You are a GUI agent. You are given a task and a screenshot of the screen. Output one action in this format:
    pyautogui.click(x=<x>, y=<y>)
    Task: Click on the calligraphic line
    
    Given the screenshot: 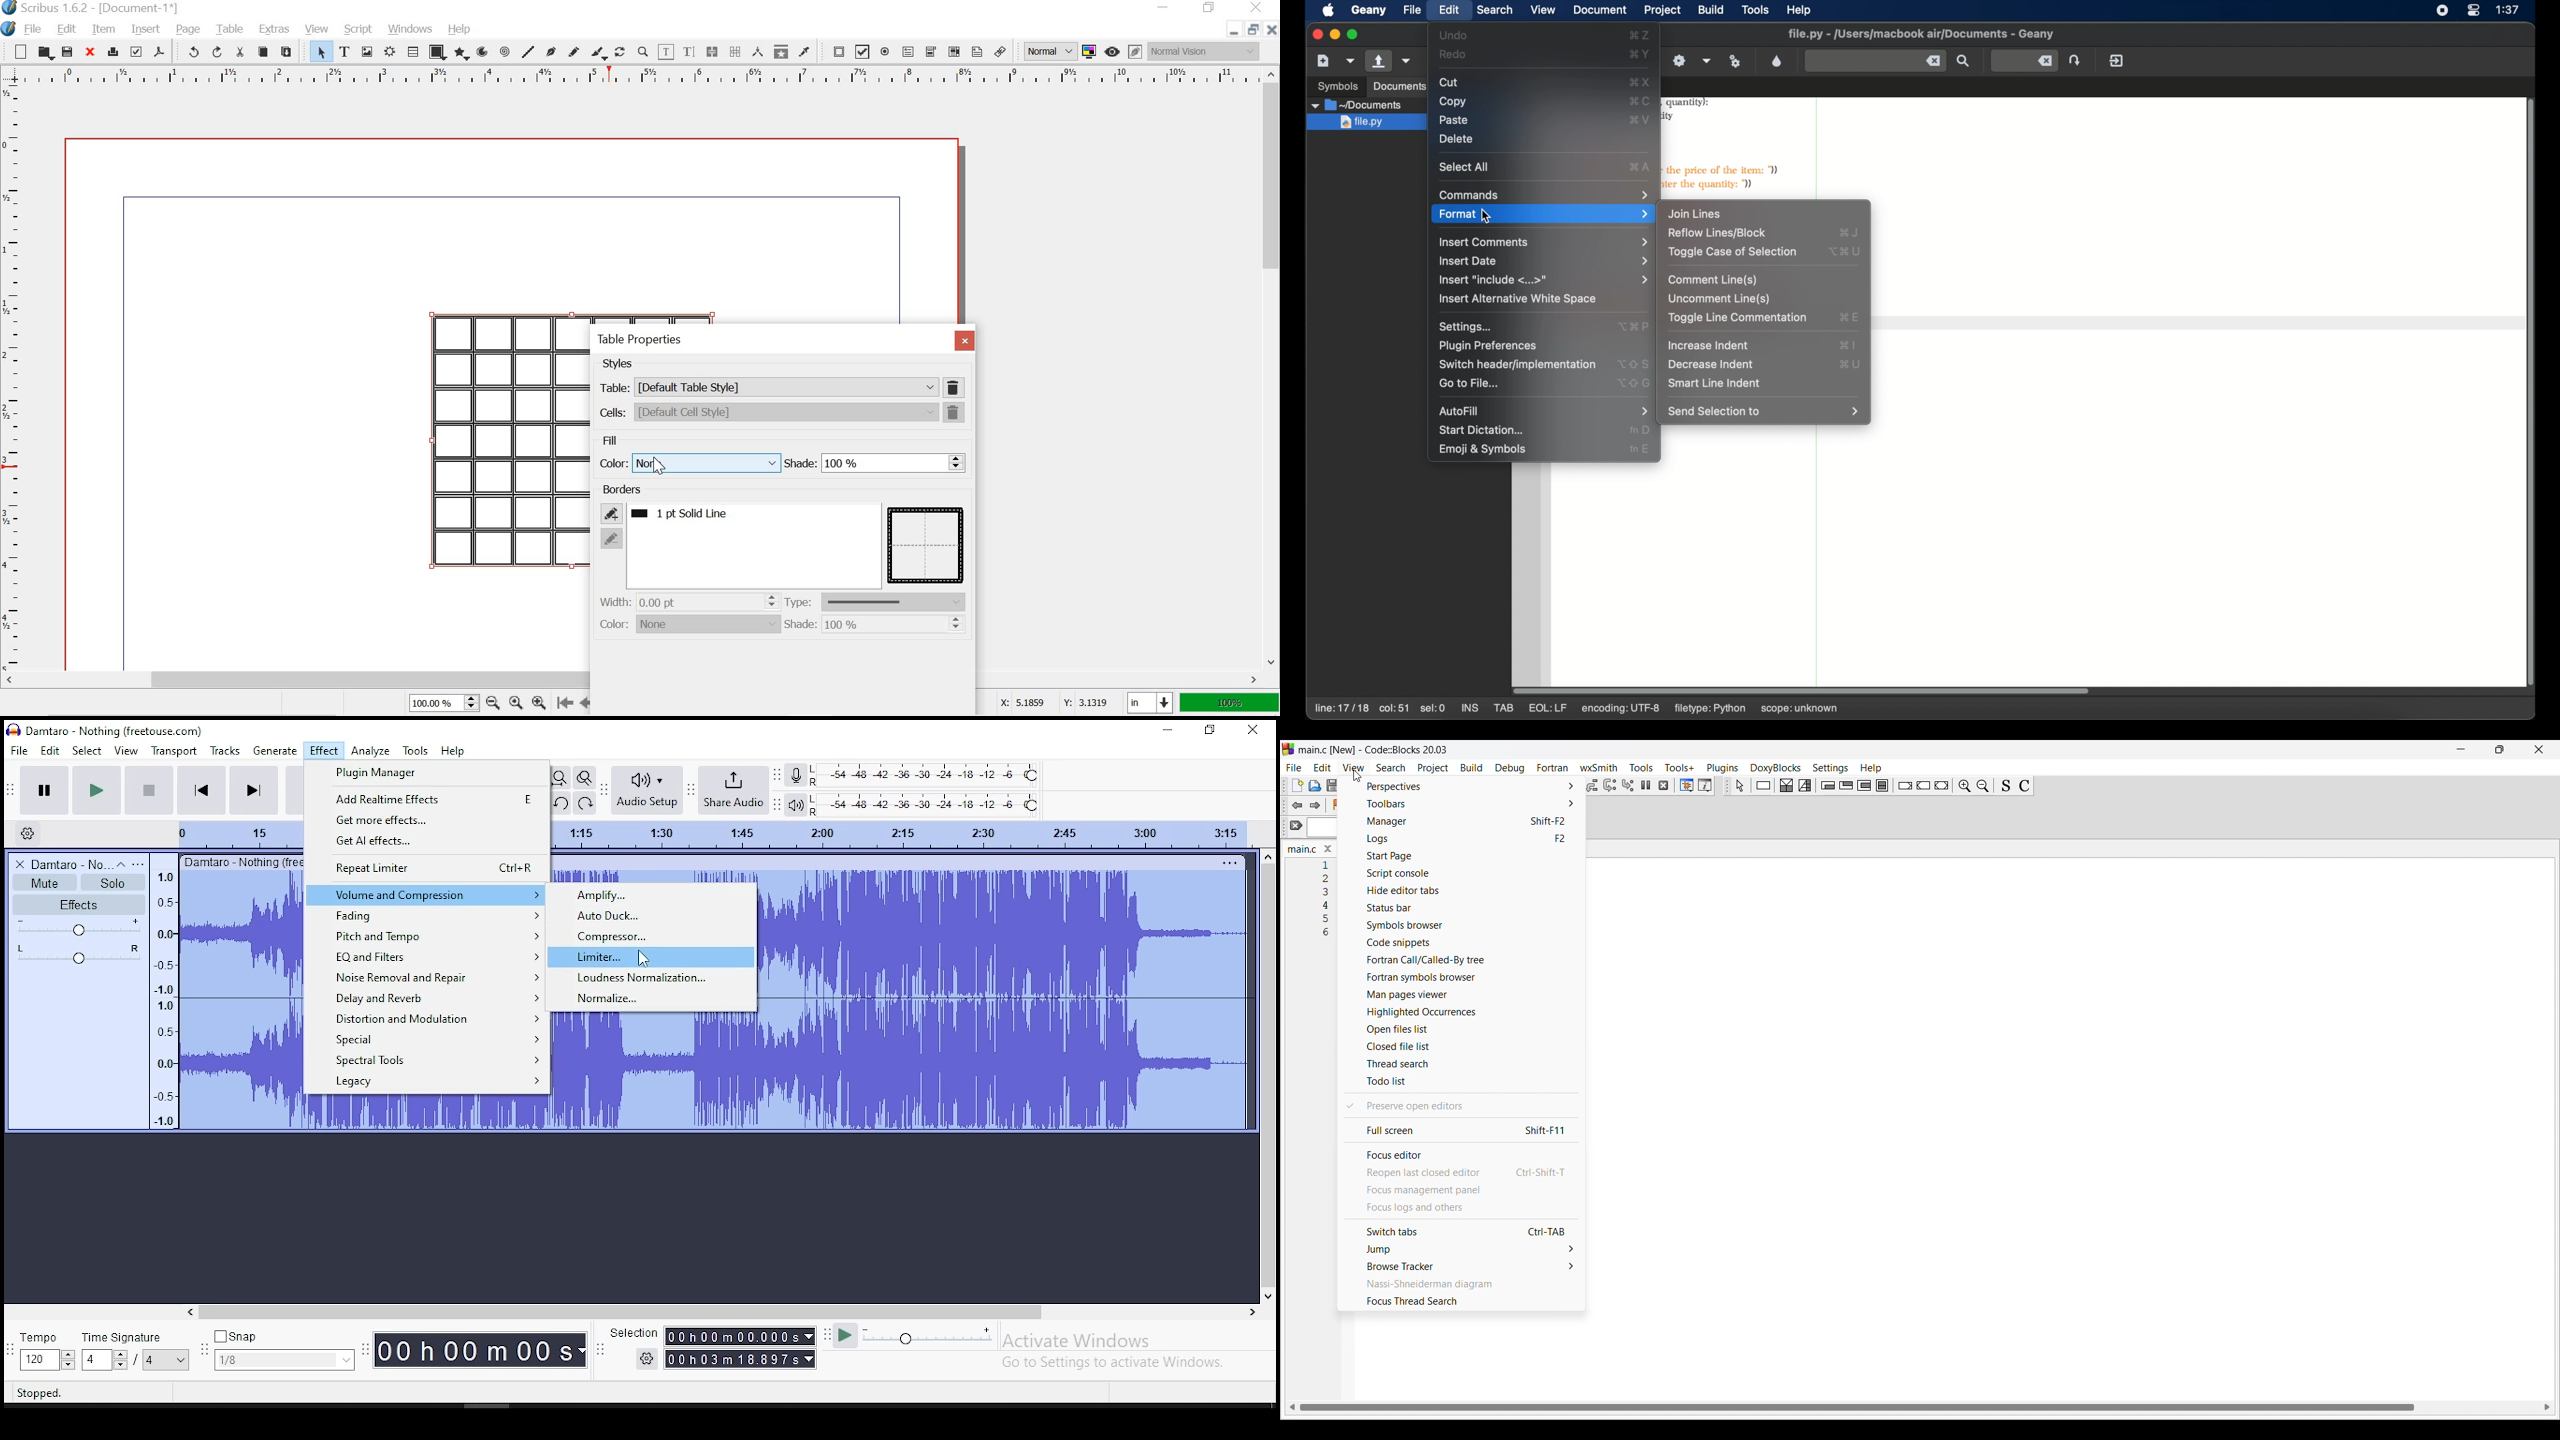 What is the action you would take?
    pyautogui.click(x=597, y=52)
    